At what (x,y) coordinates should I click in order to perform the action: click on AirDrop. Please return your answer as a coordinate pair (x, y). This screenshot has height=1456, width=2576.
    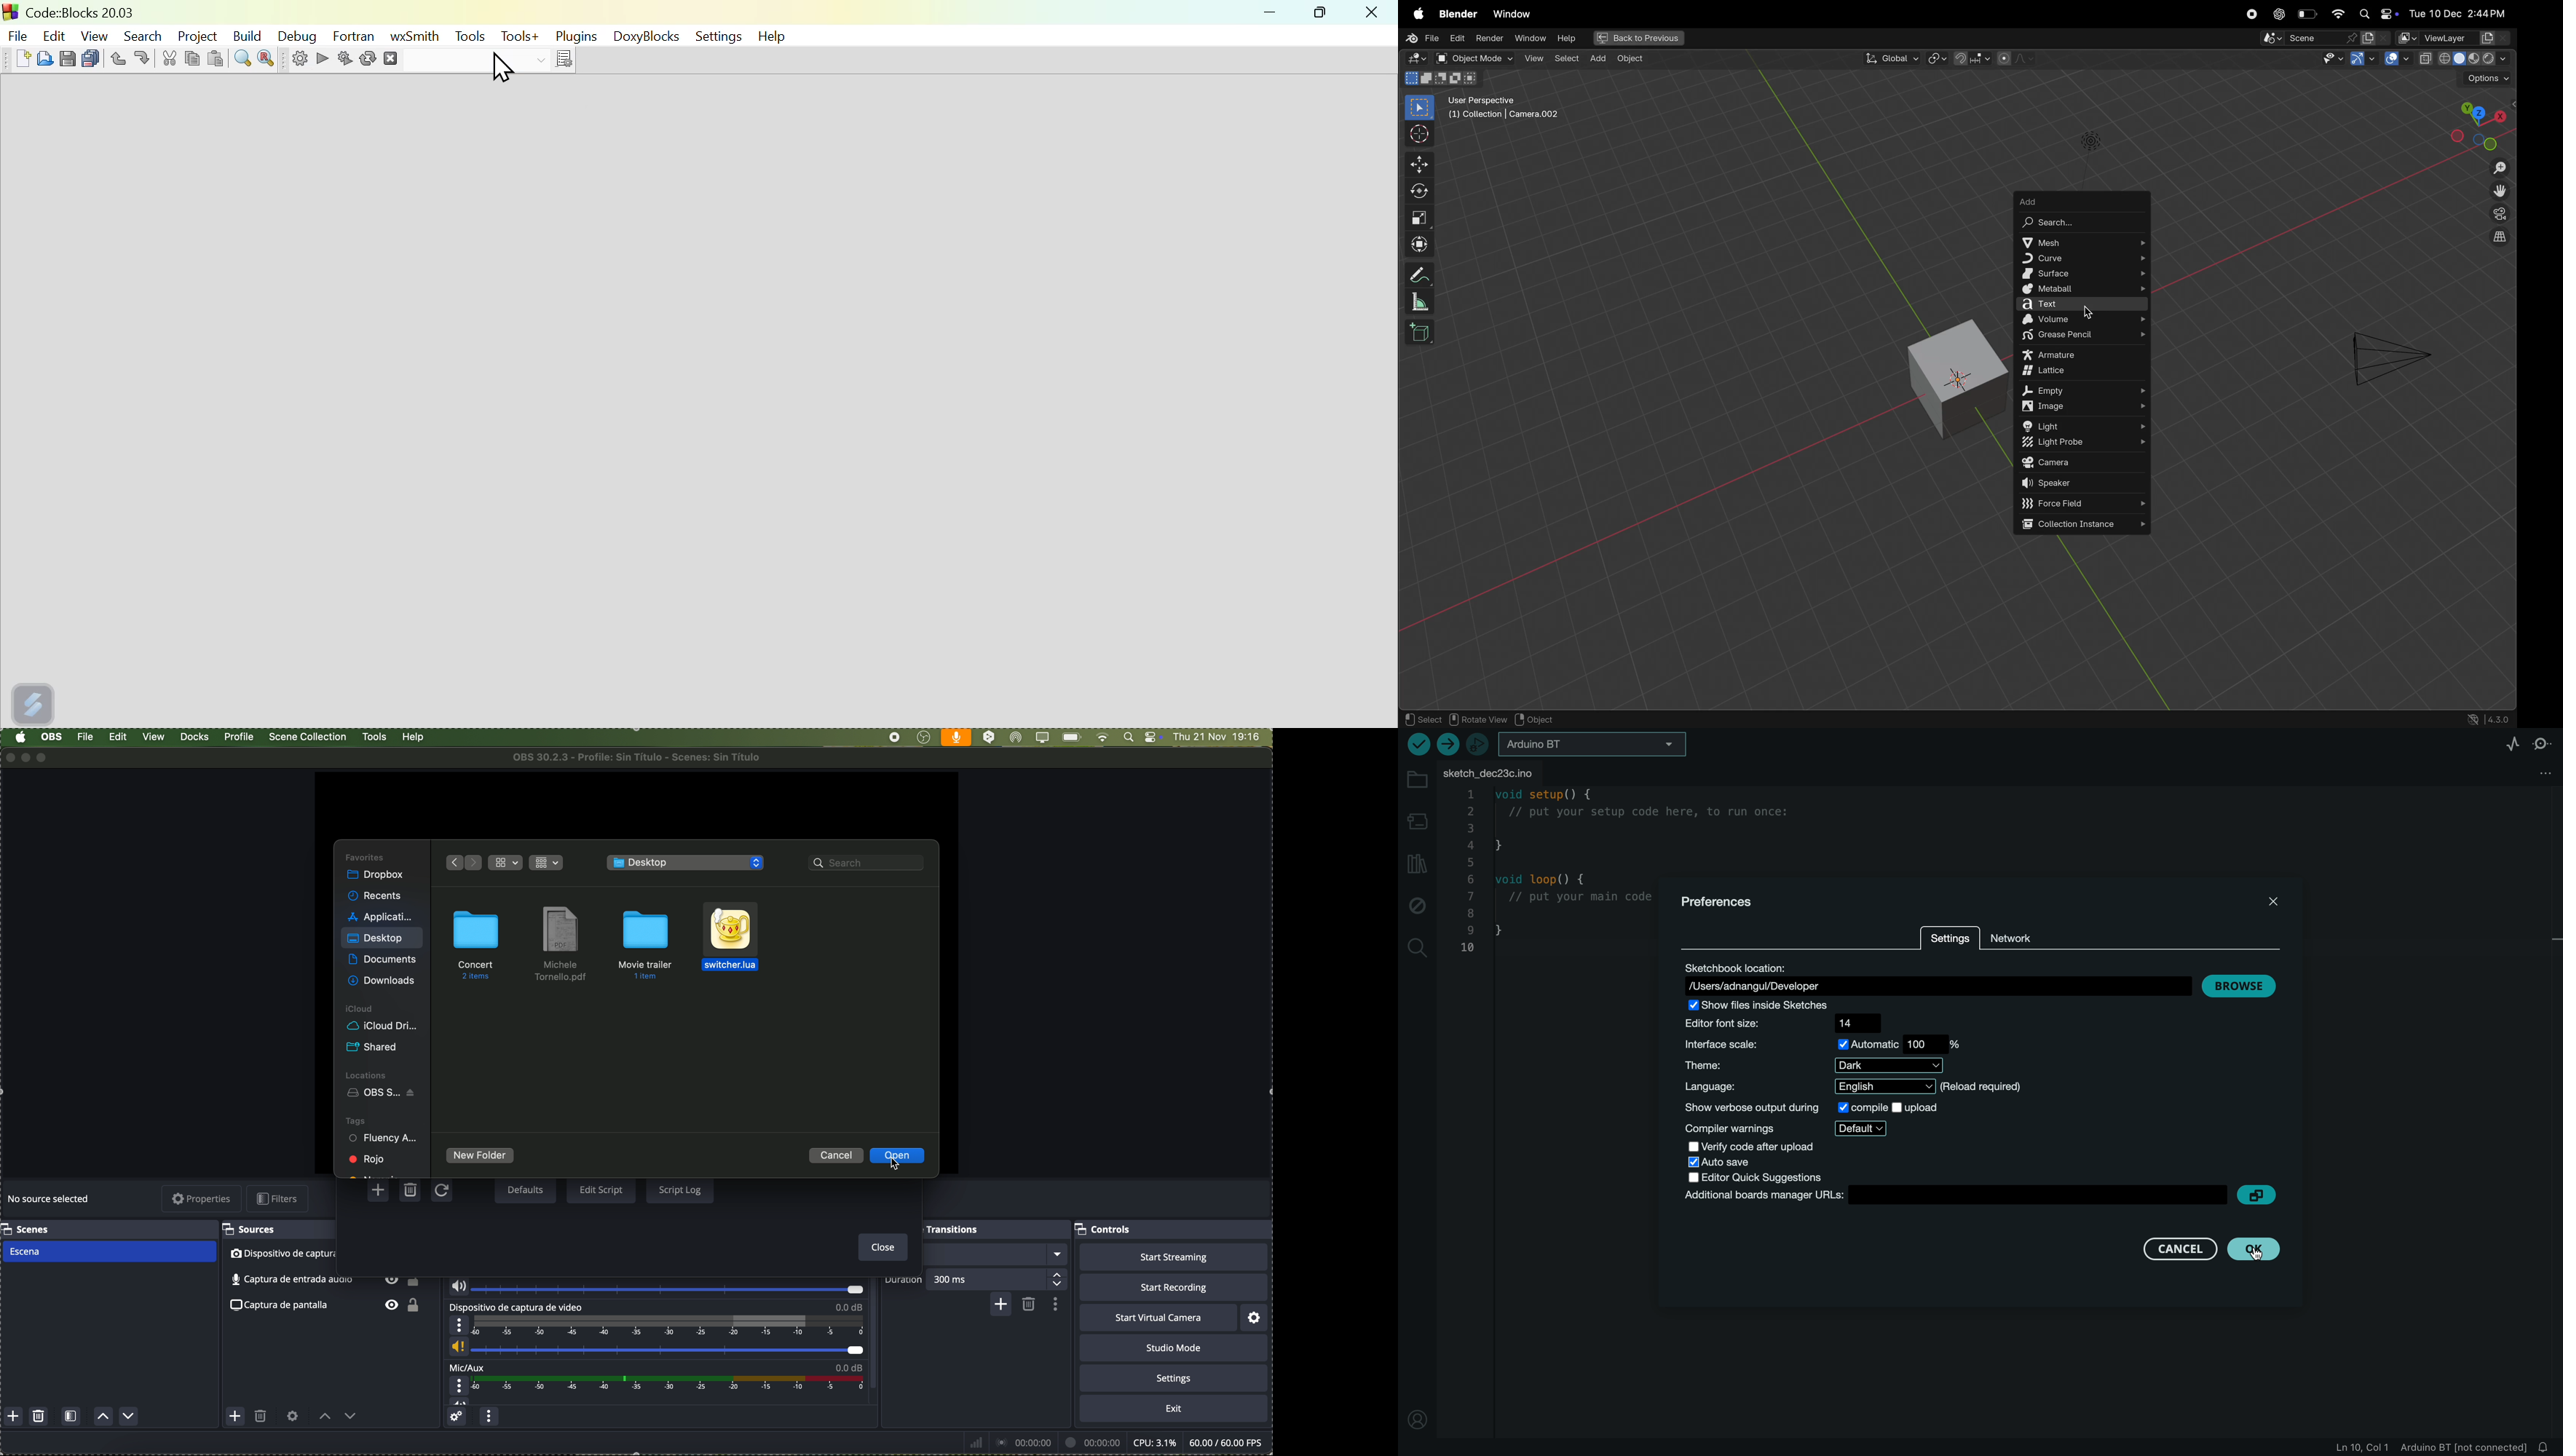
    Looking at the image, I should click on (1016, 738).